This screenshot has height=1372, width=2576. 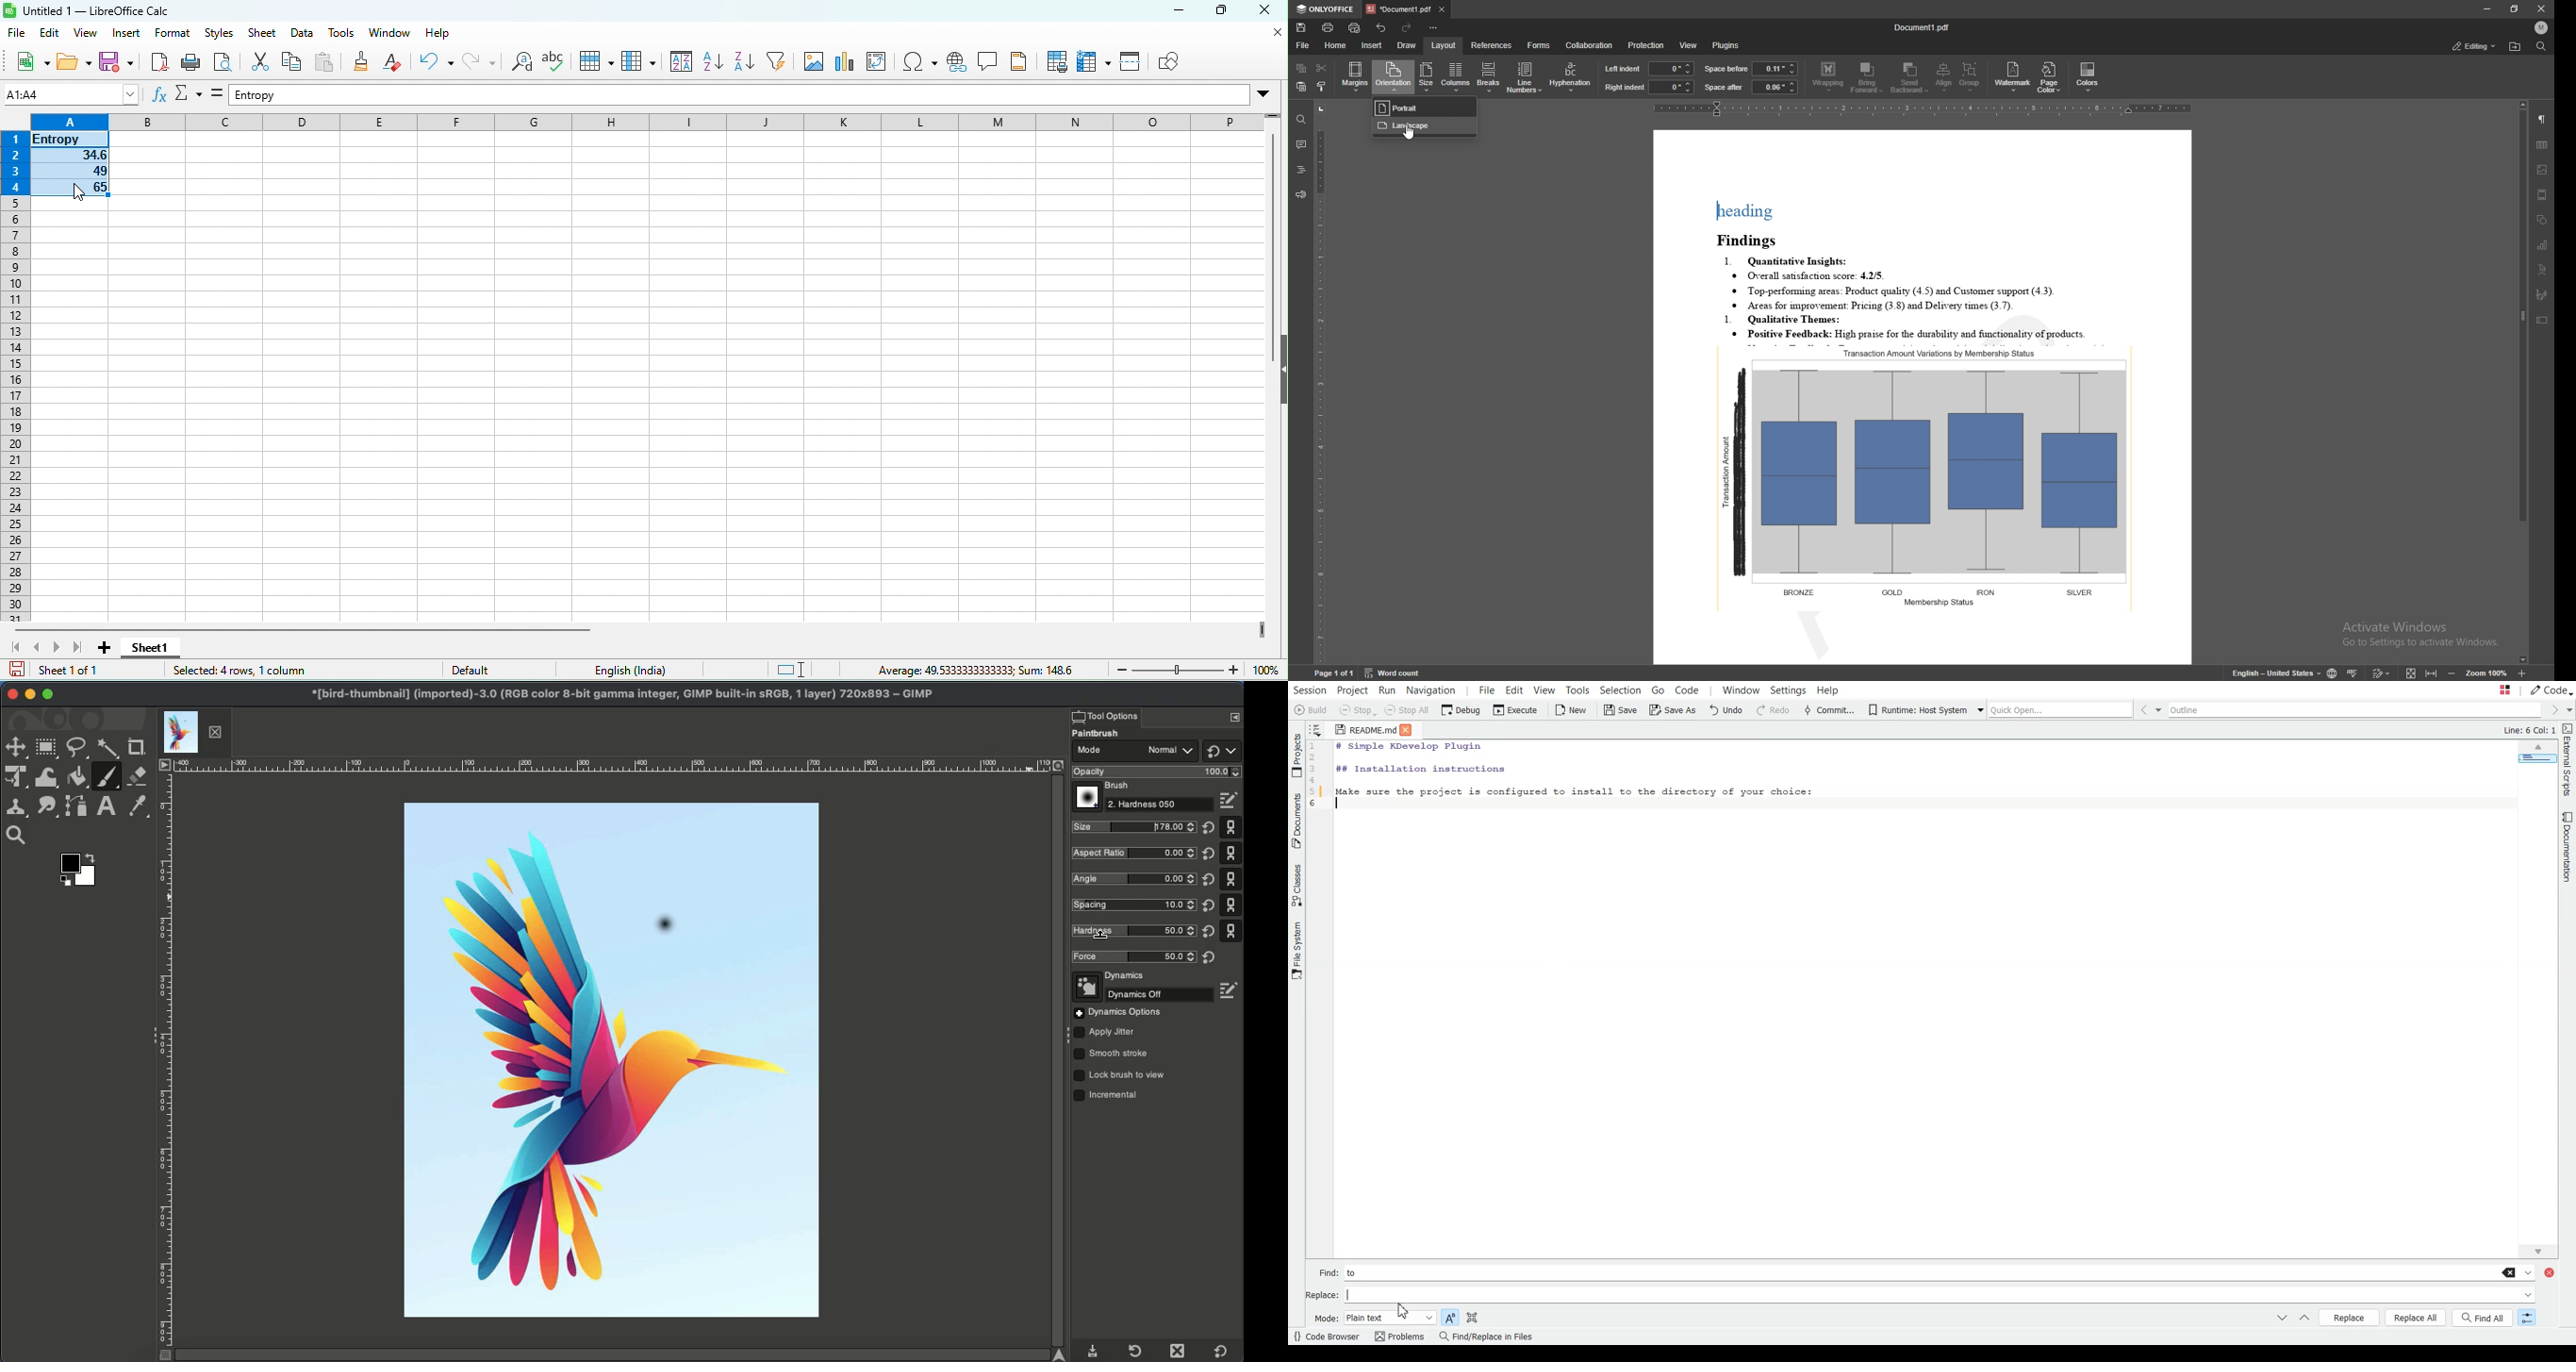 What do you see at coordinates (73, 165) in the screenshot?
I see `selected cells` at bounding box center [73, 165].